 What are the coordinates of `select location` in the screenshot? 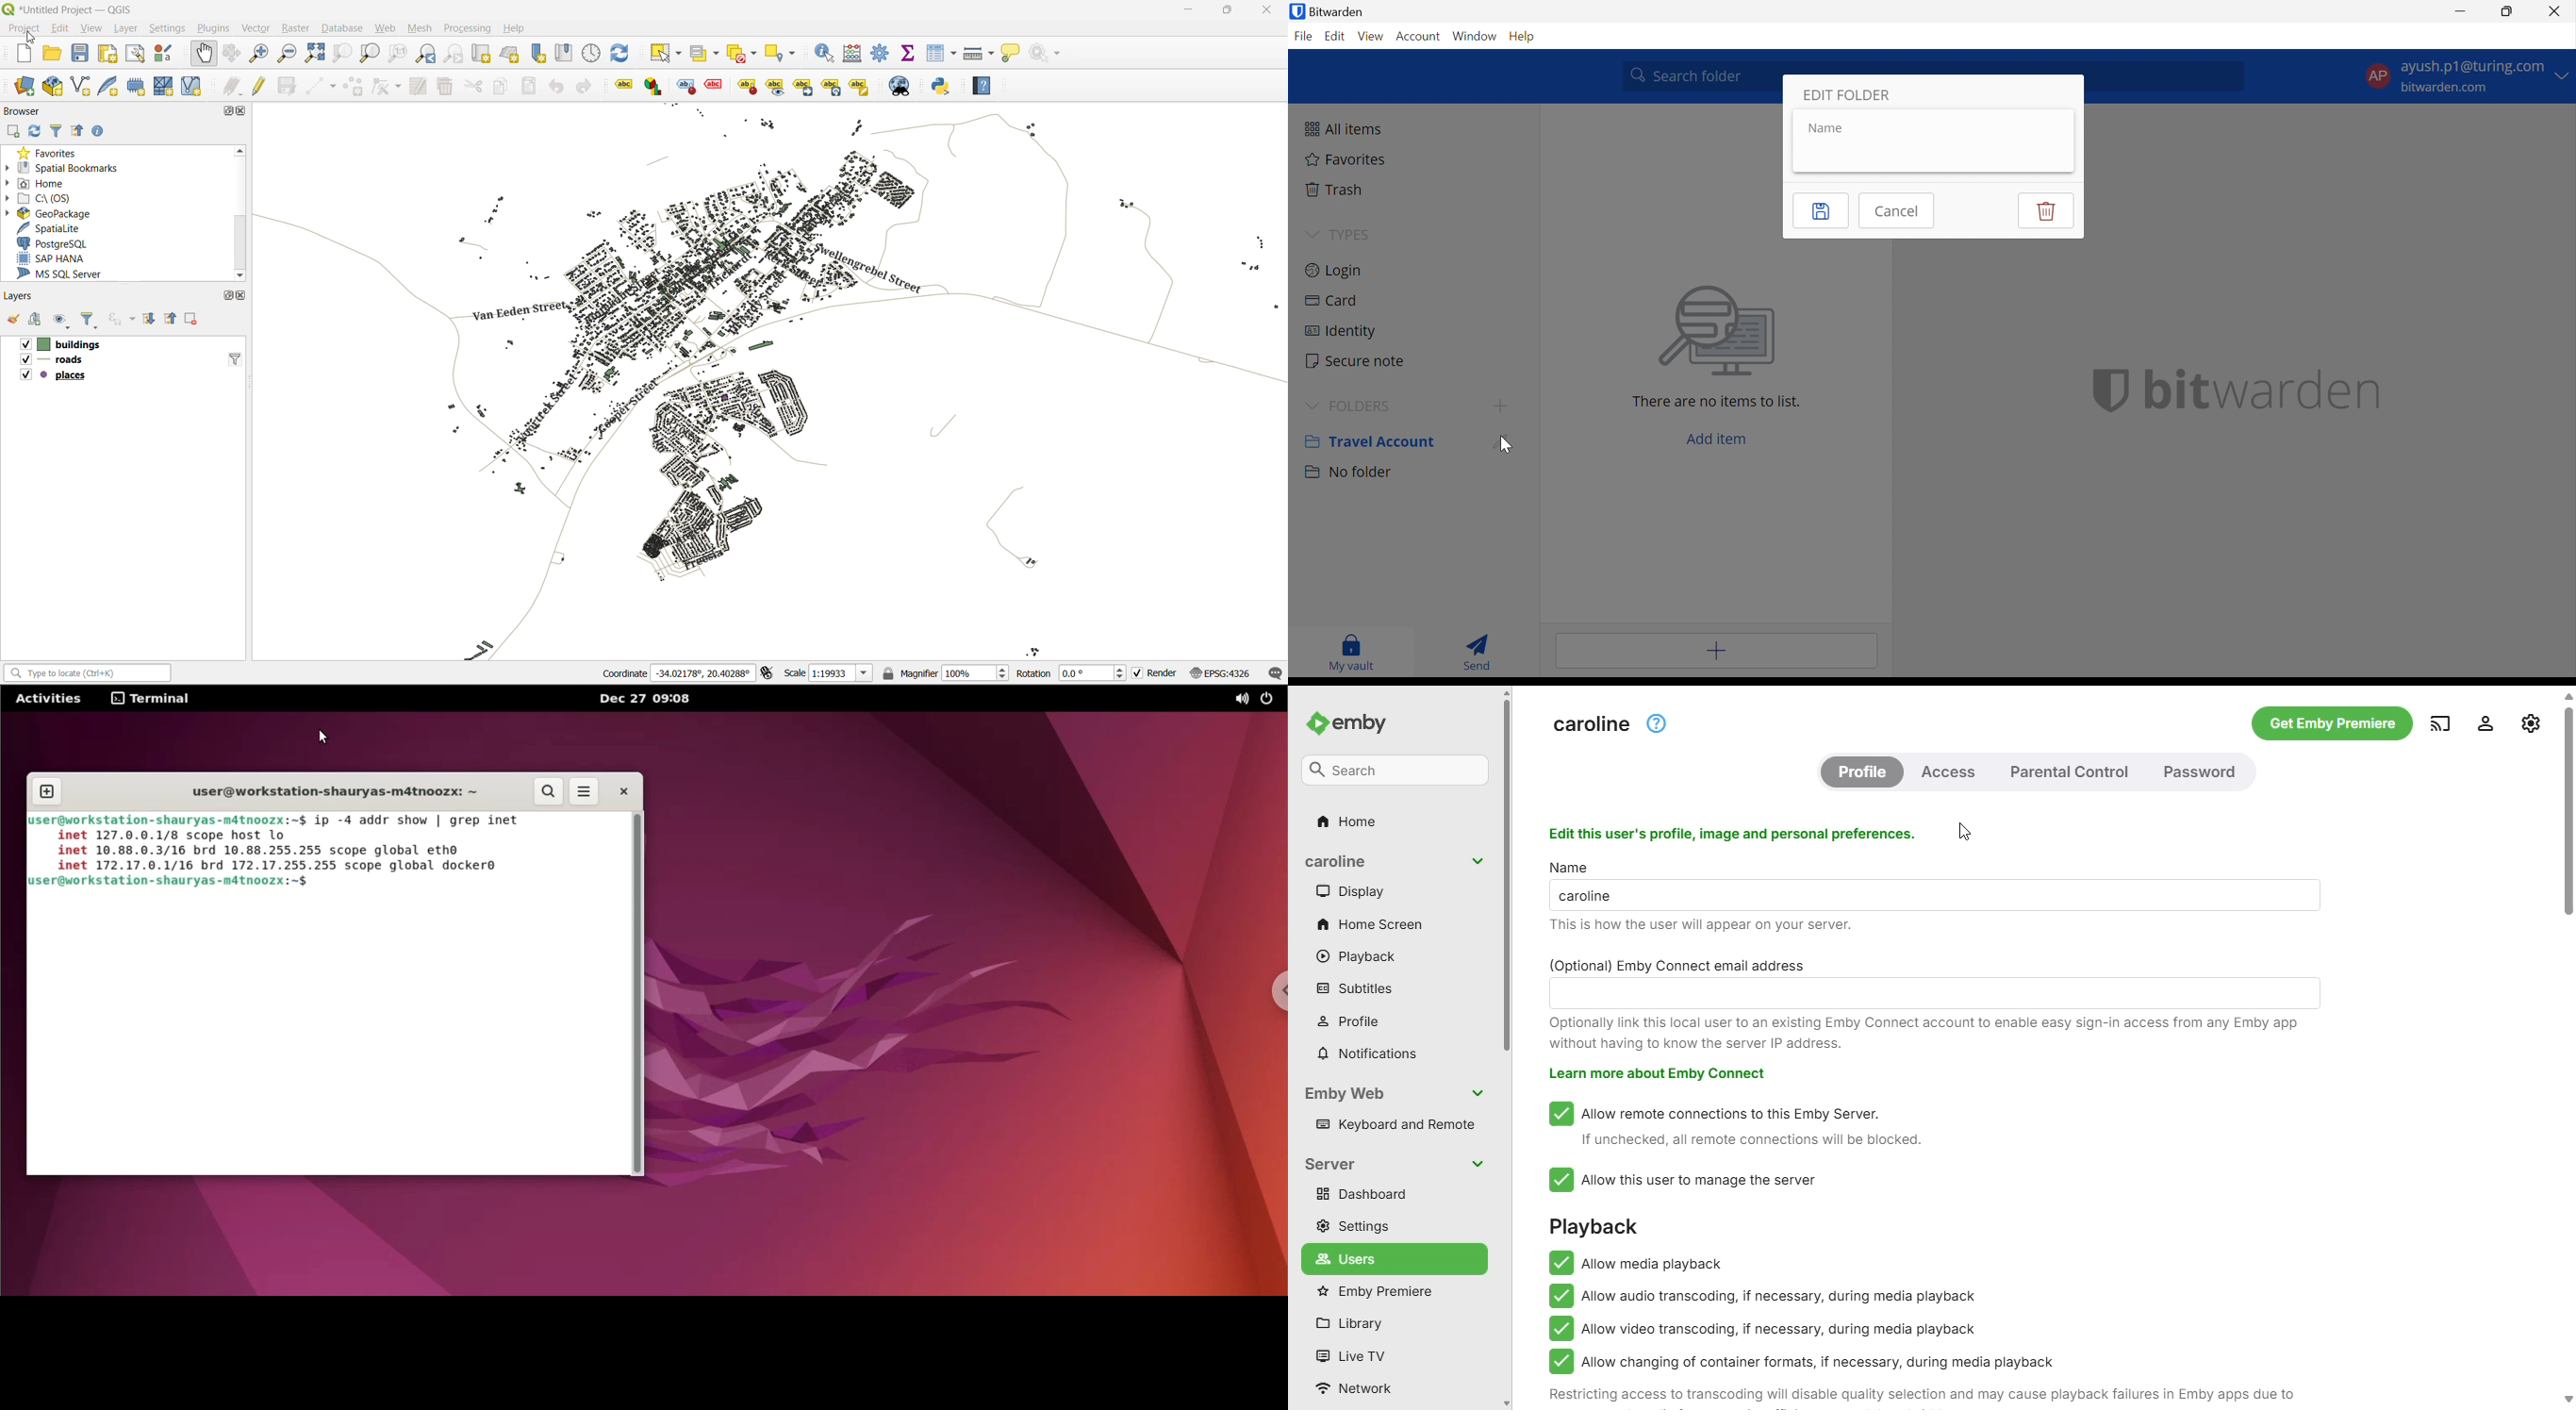 It's located at (785, 52).